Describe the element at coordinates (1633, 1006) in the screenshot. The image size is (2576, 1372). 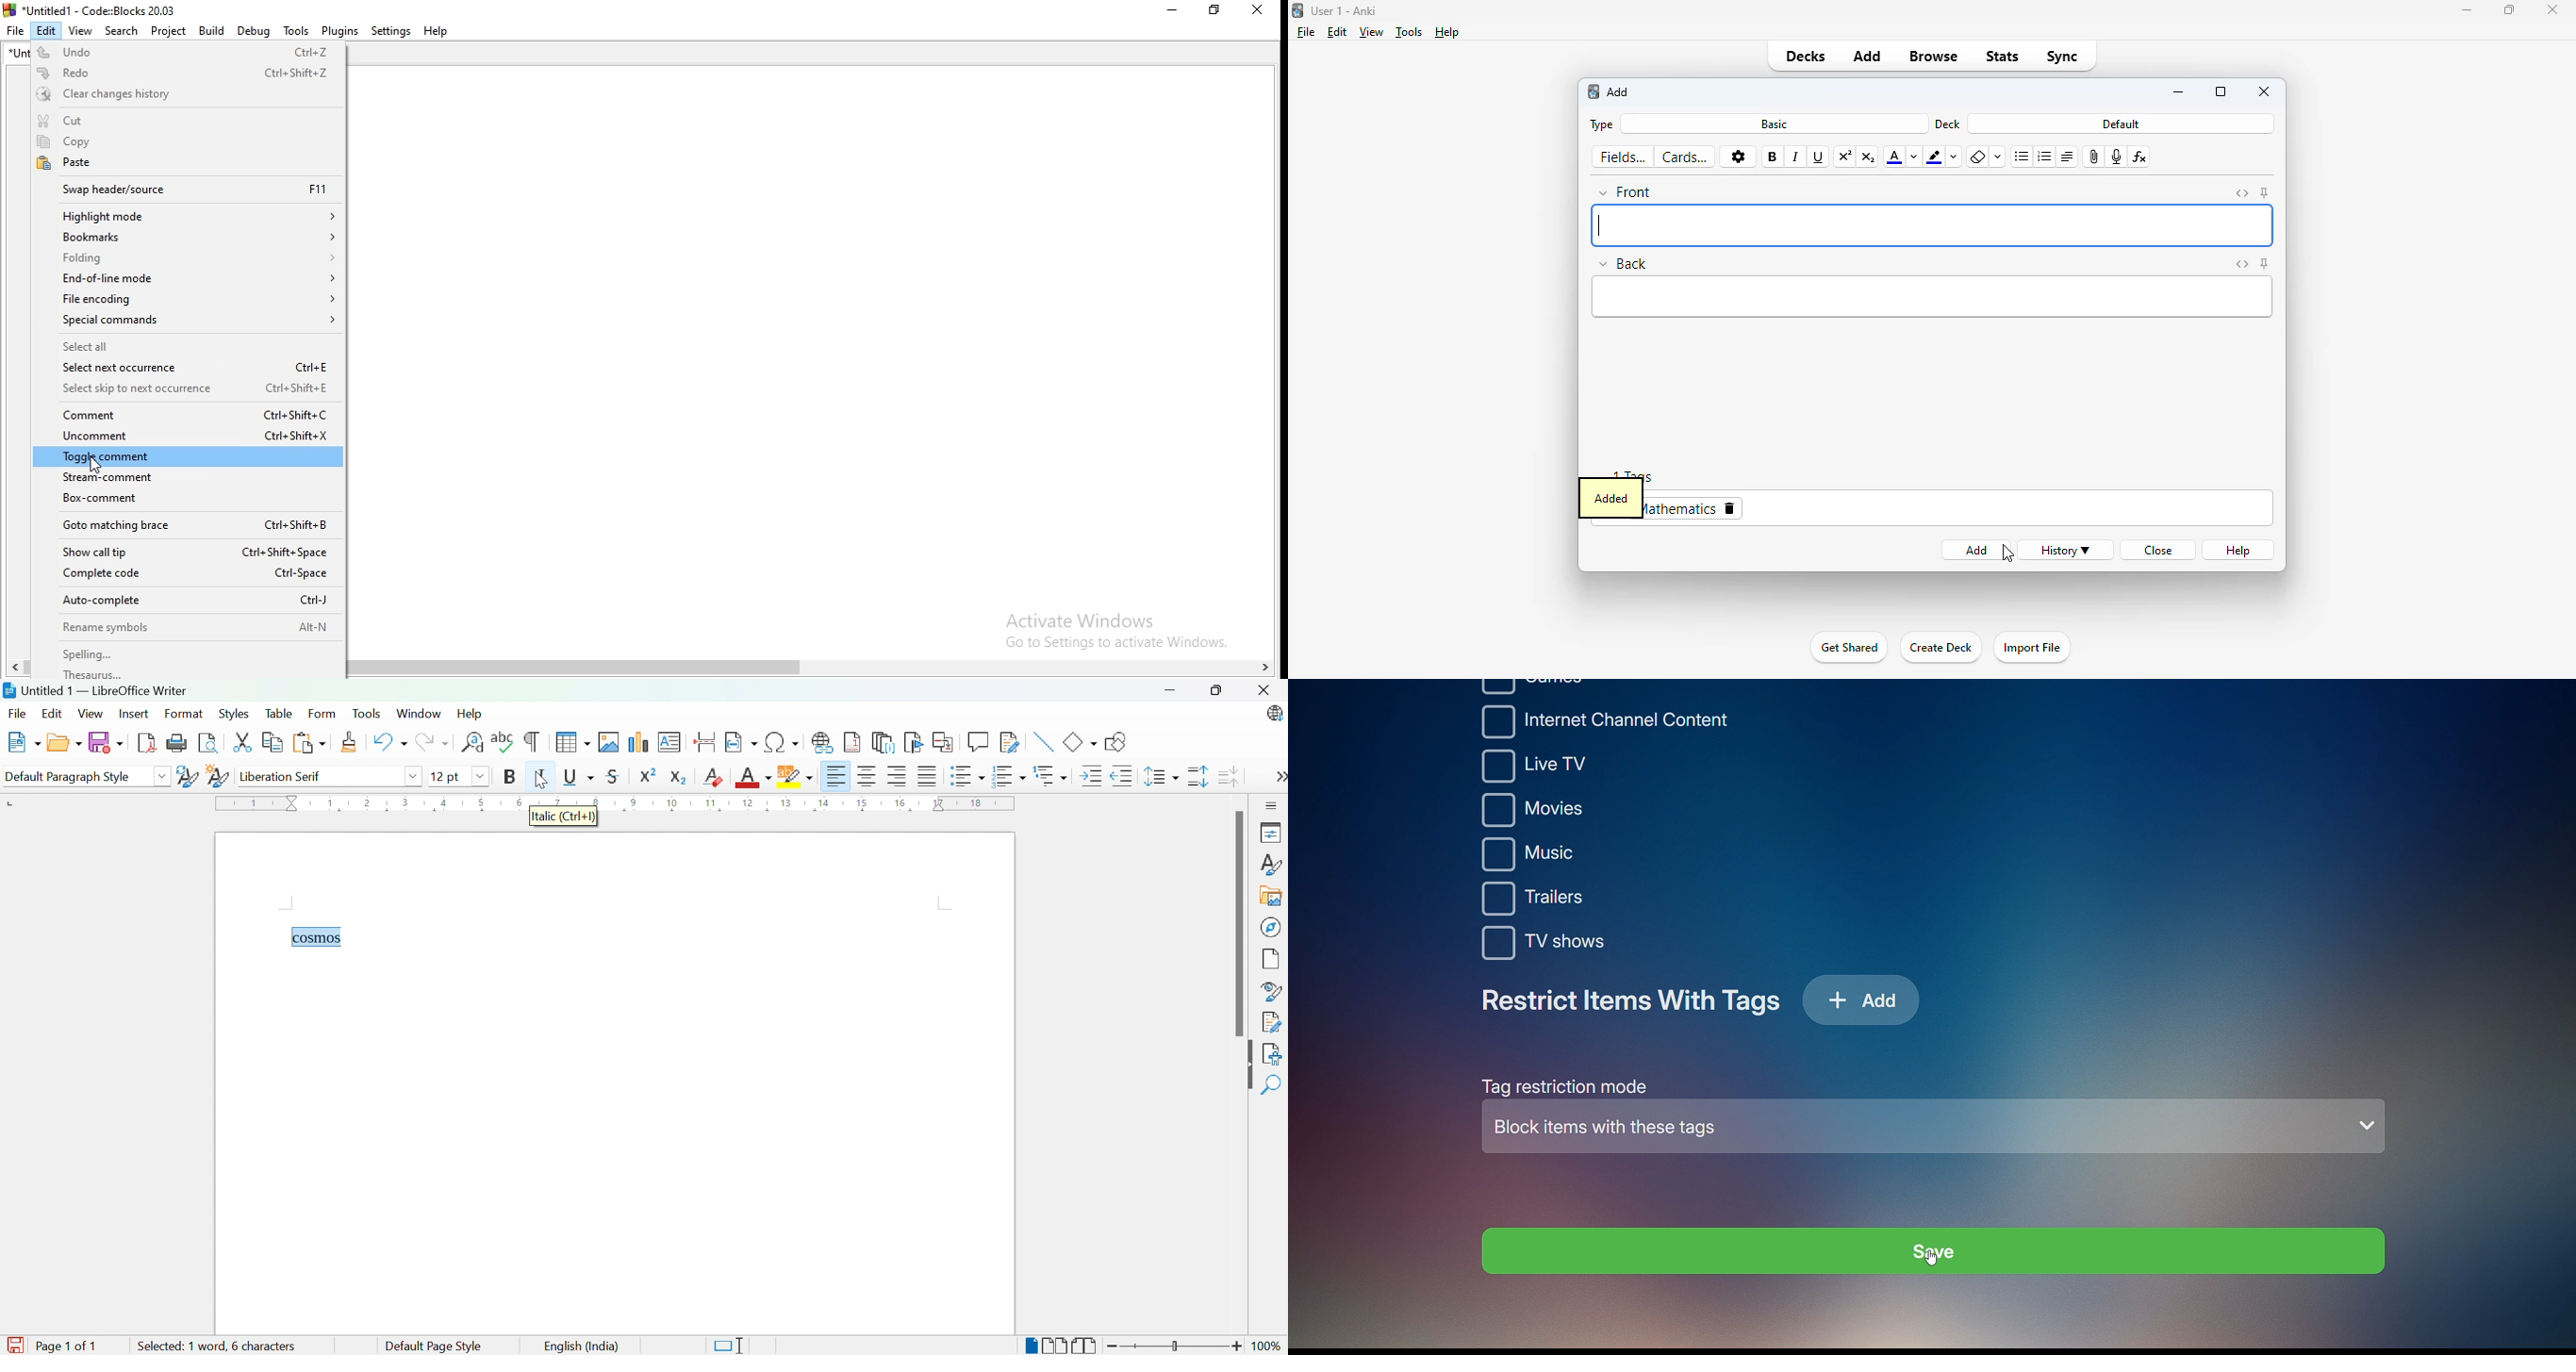
I see `Restrict Items With Tags` at that location.